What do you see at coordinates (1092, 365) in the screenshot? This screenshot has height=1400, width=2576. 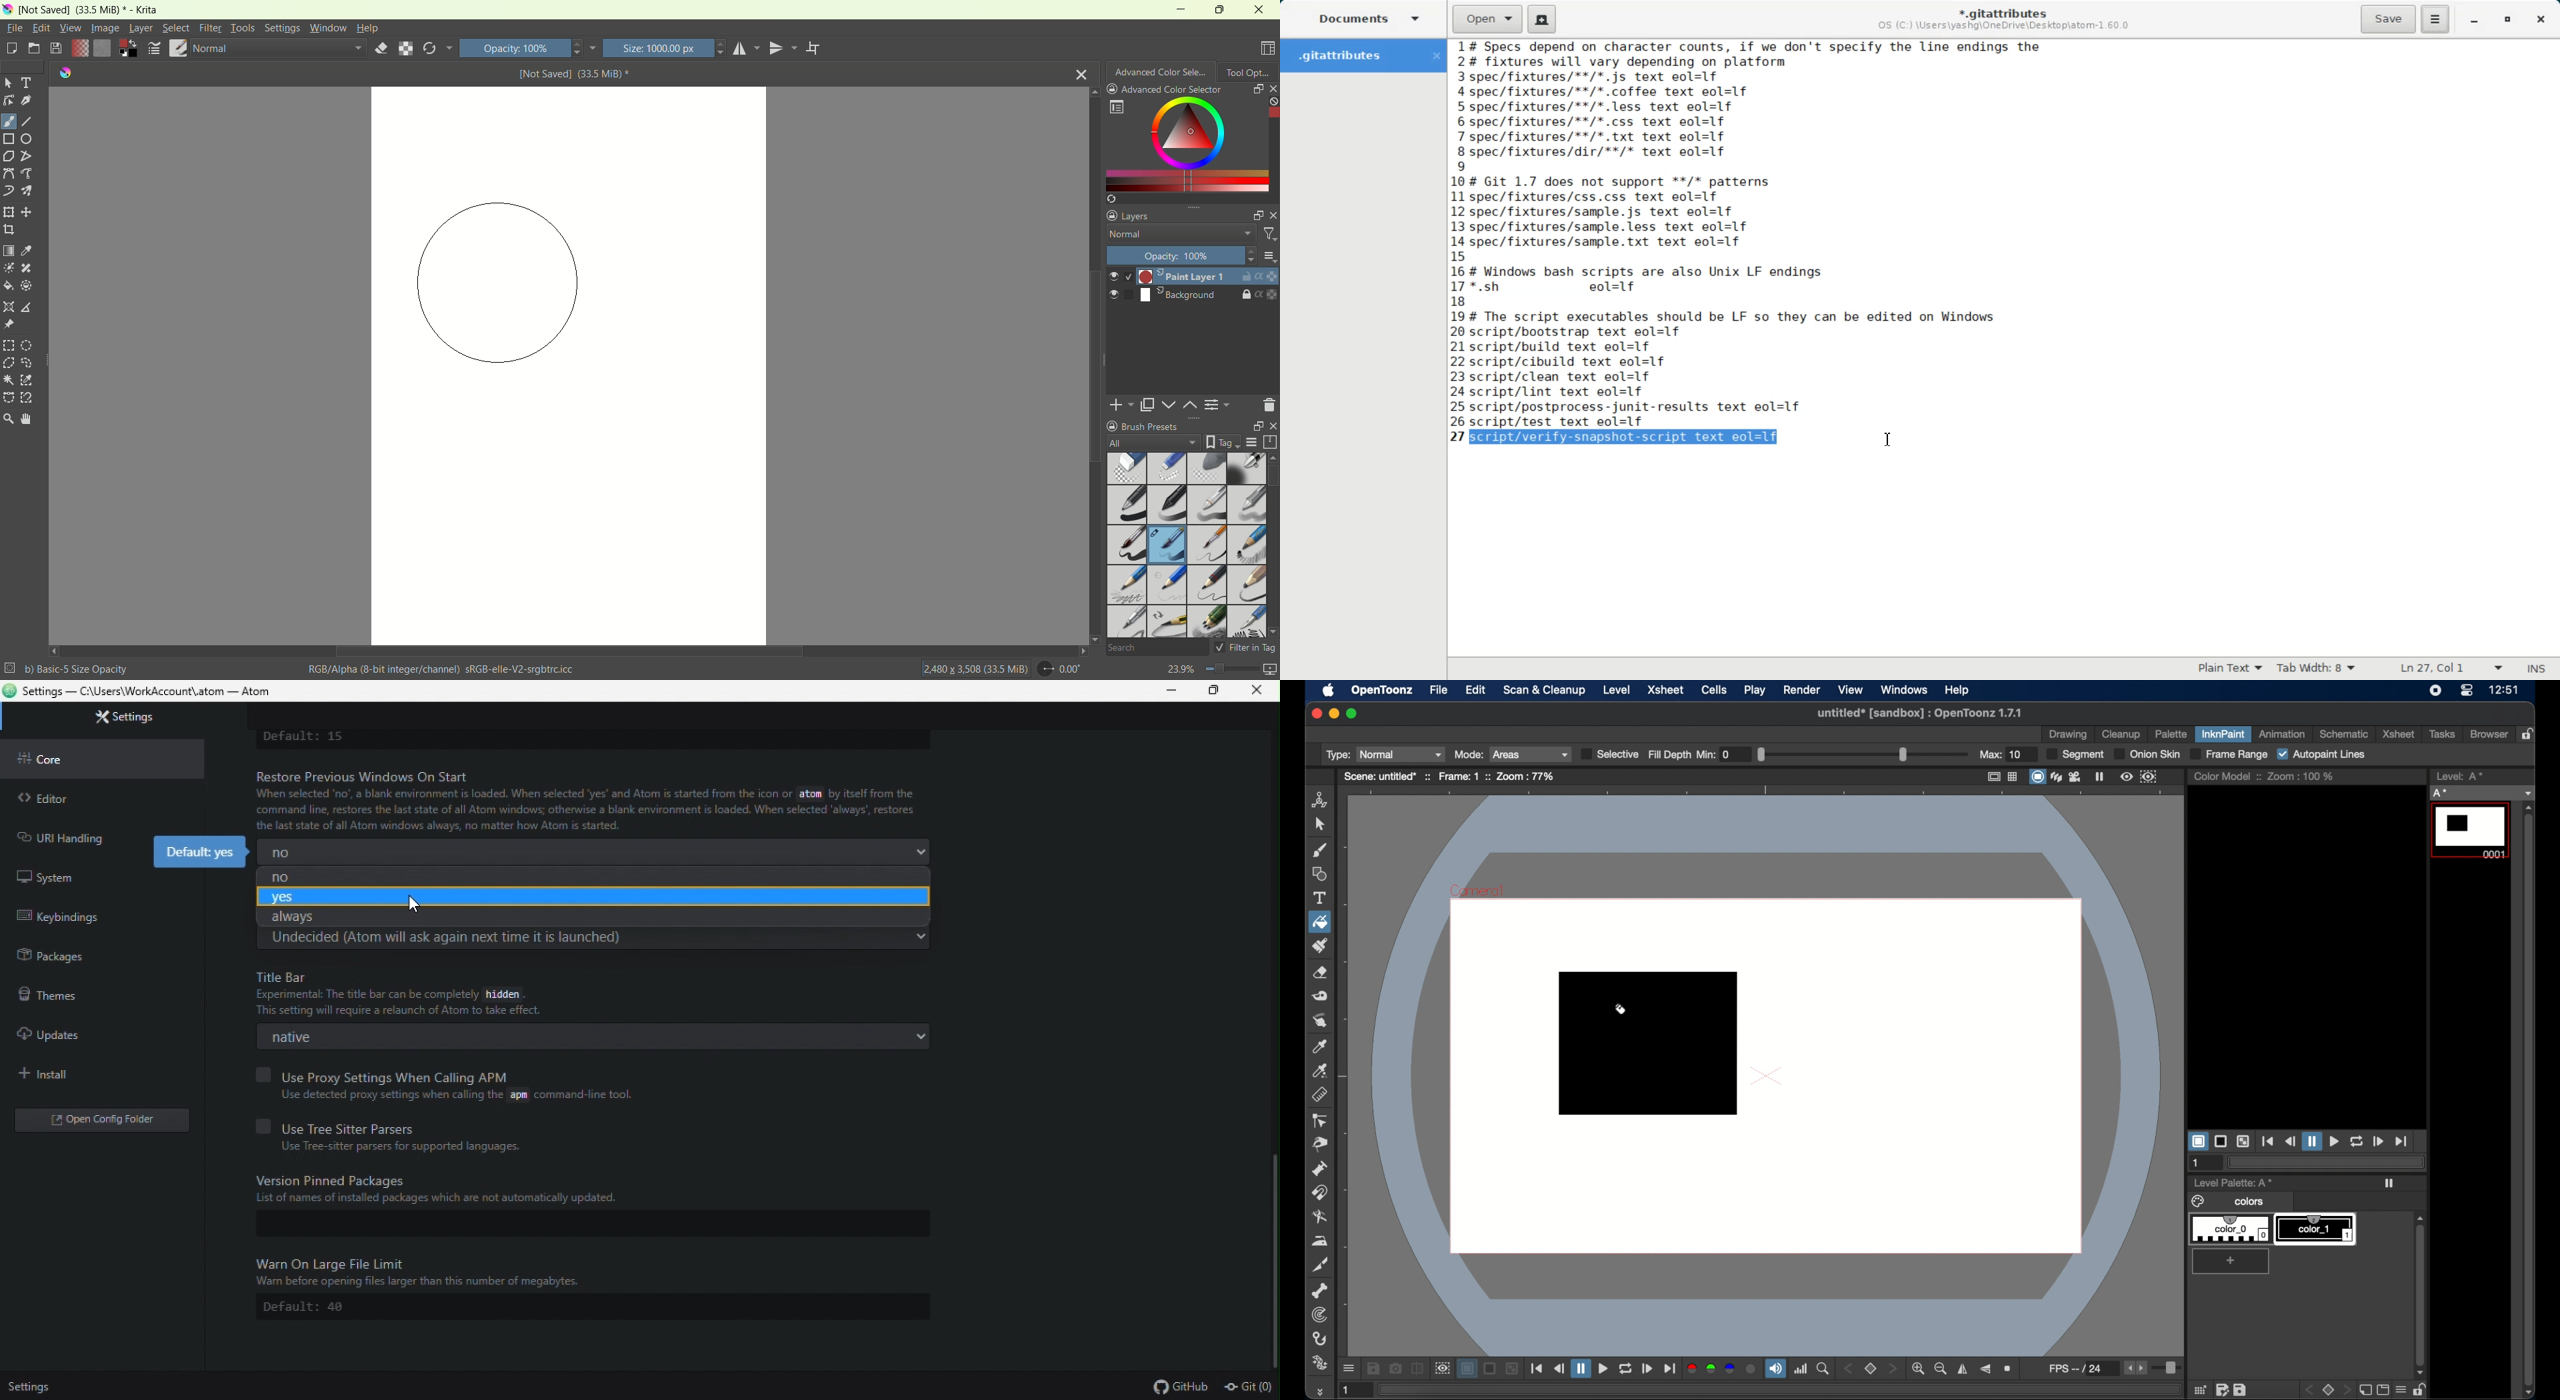 I see `vertical scroll bar` at bounding box center [1092, 365].